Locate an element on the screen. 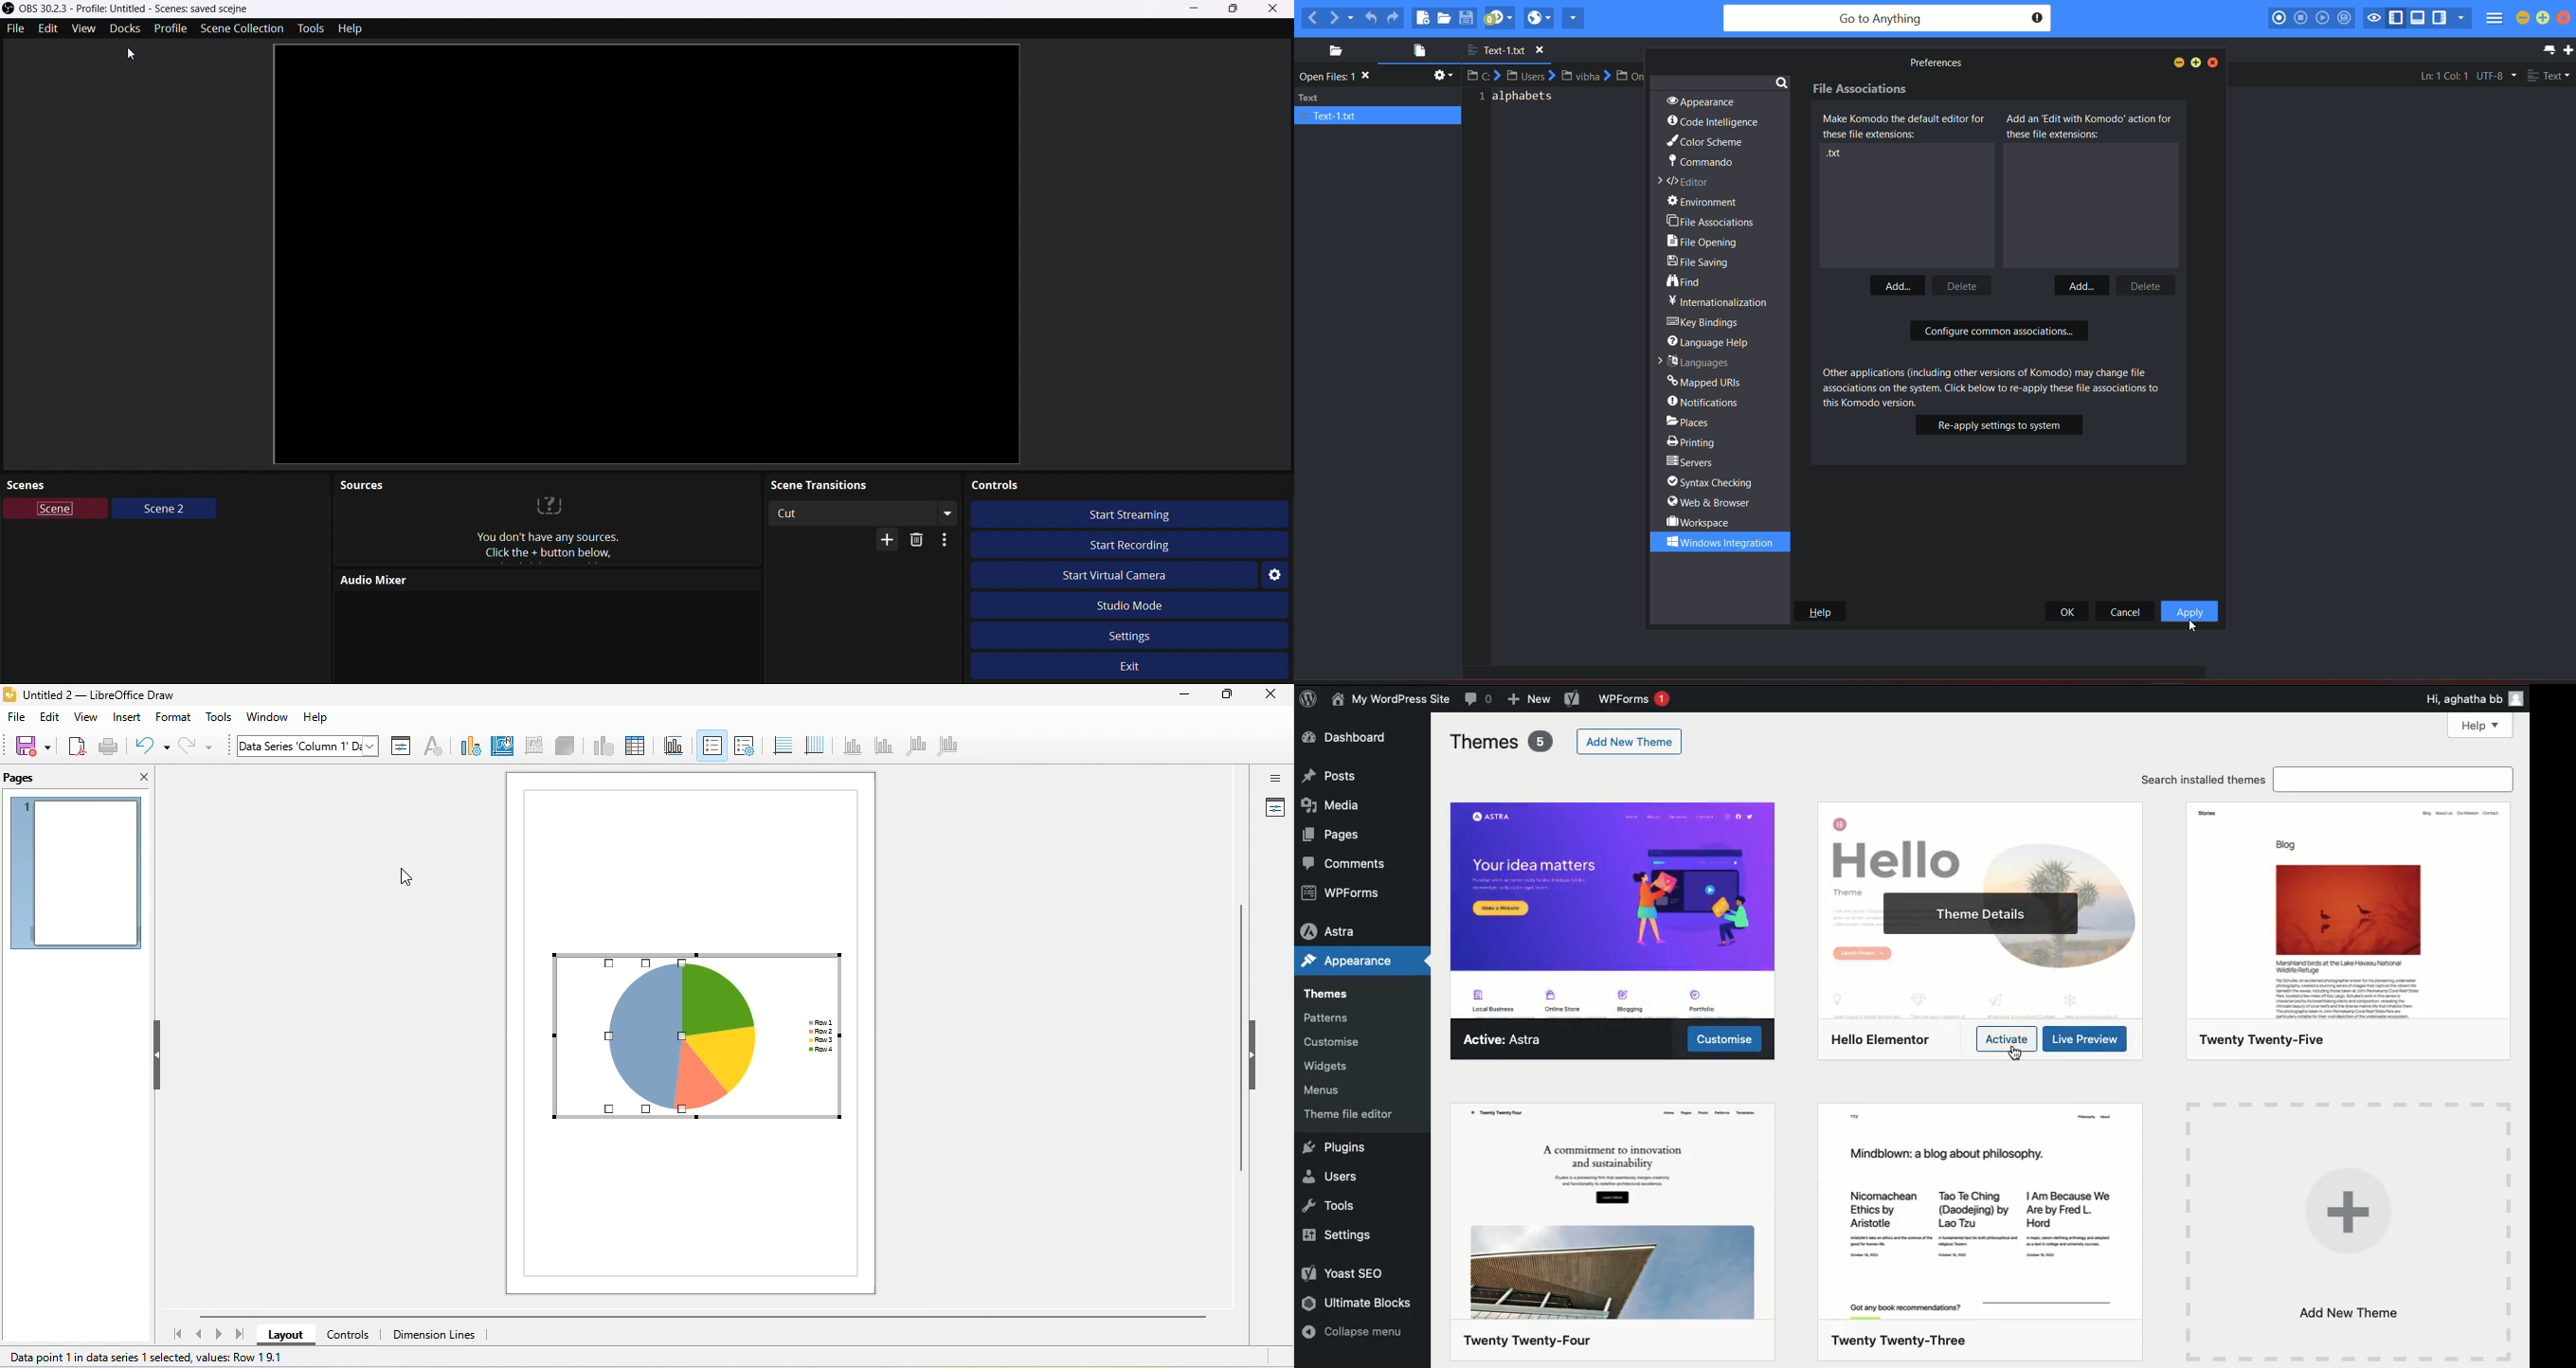 This screenshot has height=1372, width=2576. places is located at coordinates (1331, 51).